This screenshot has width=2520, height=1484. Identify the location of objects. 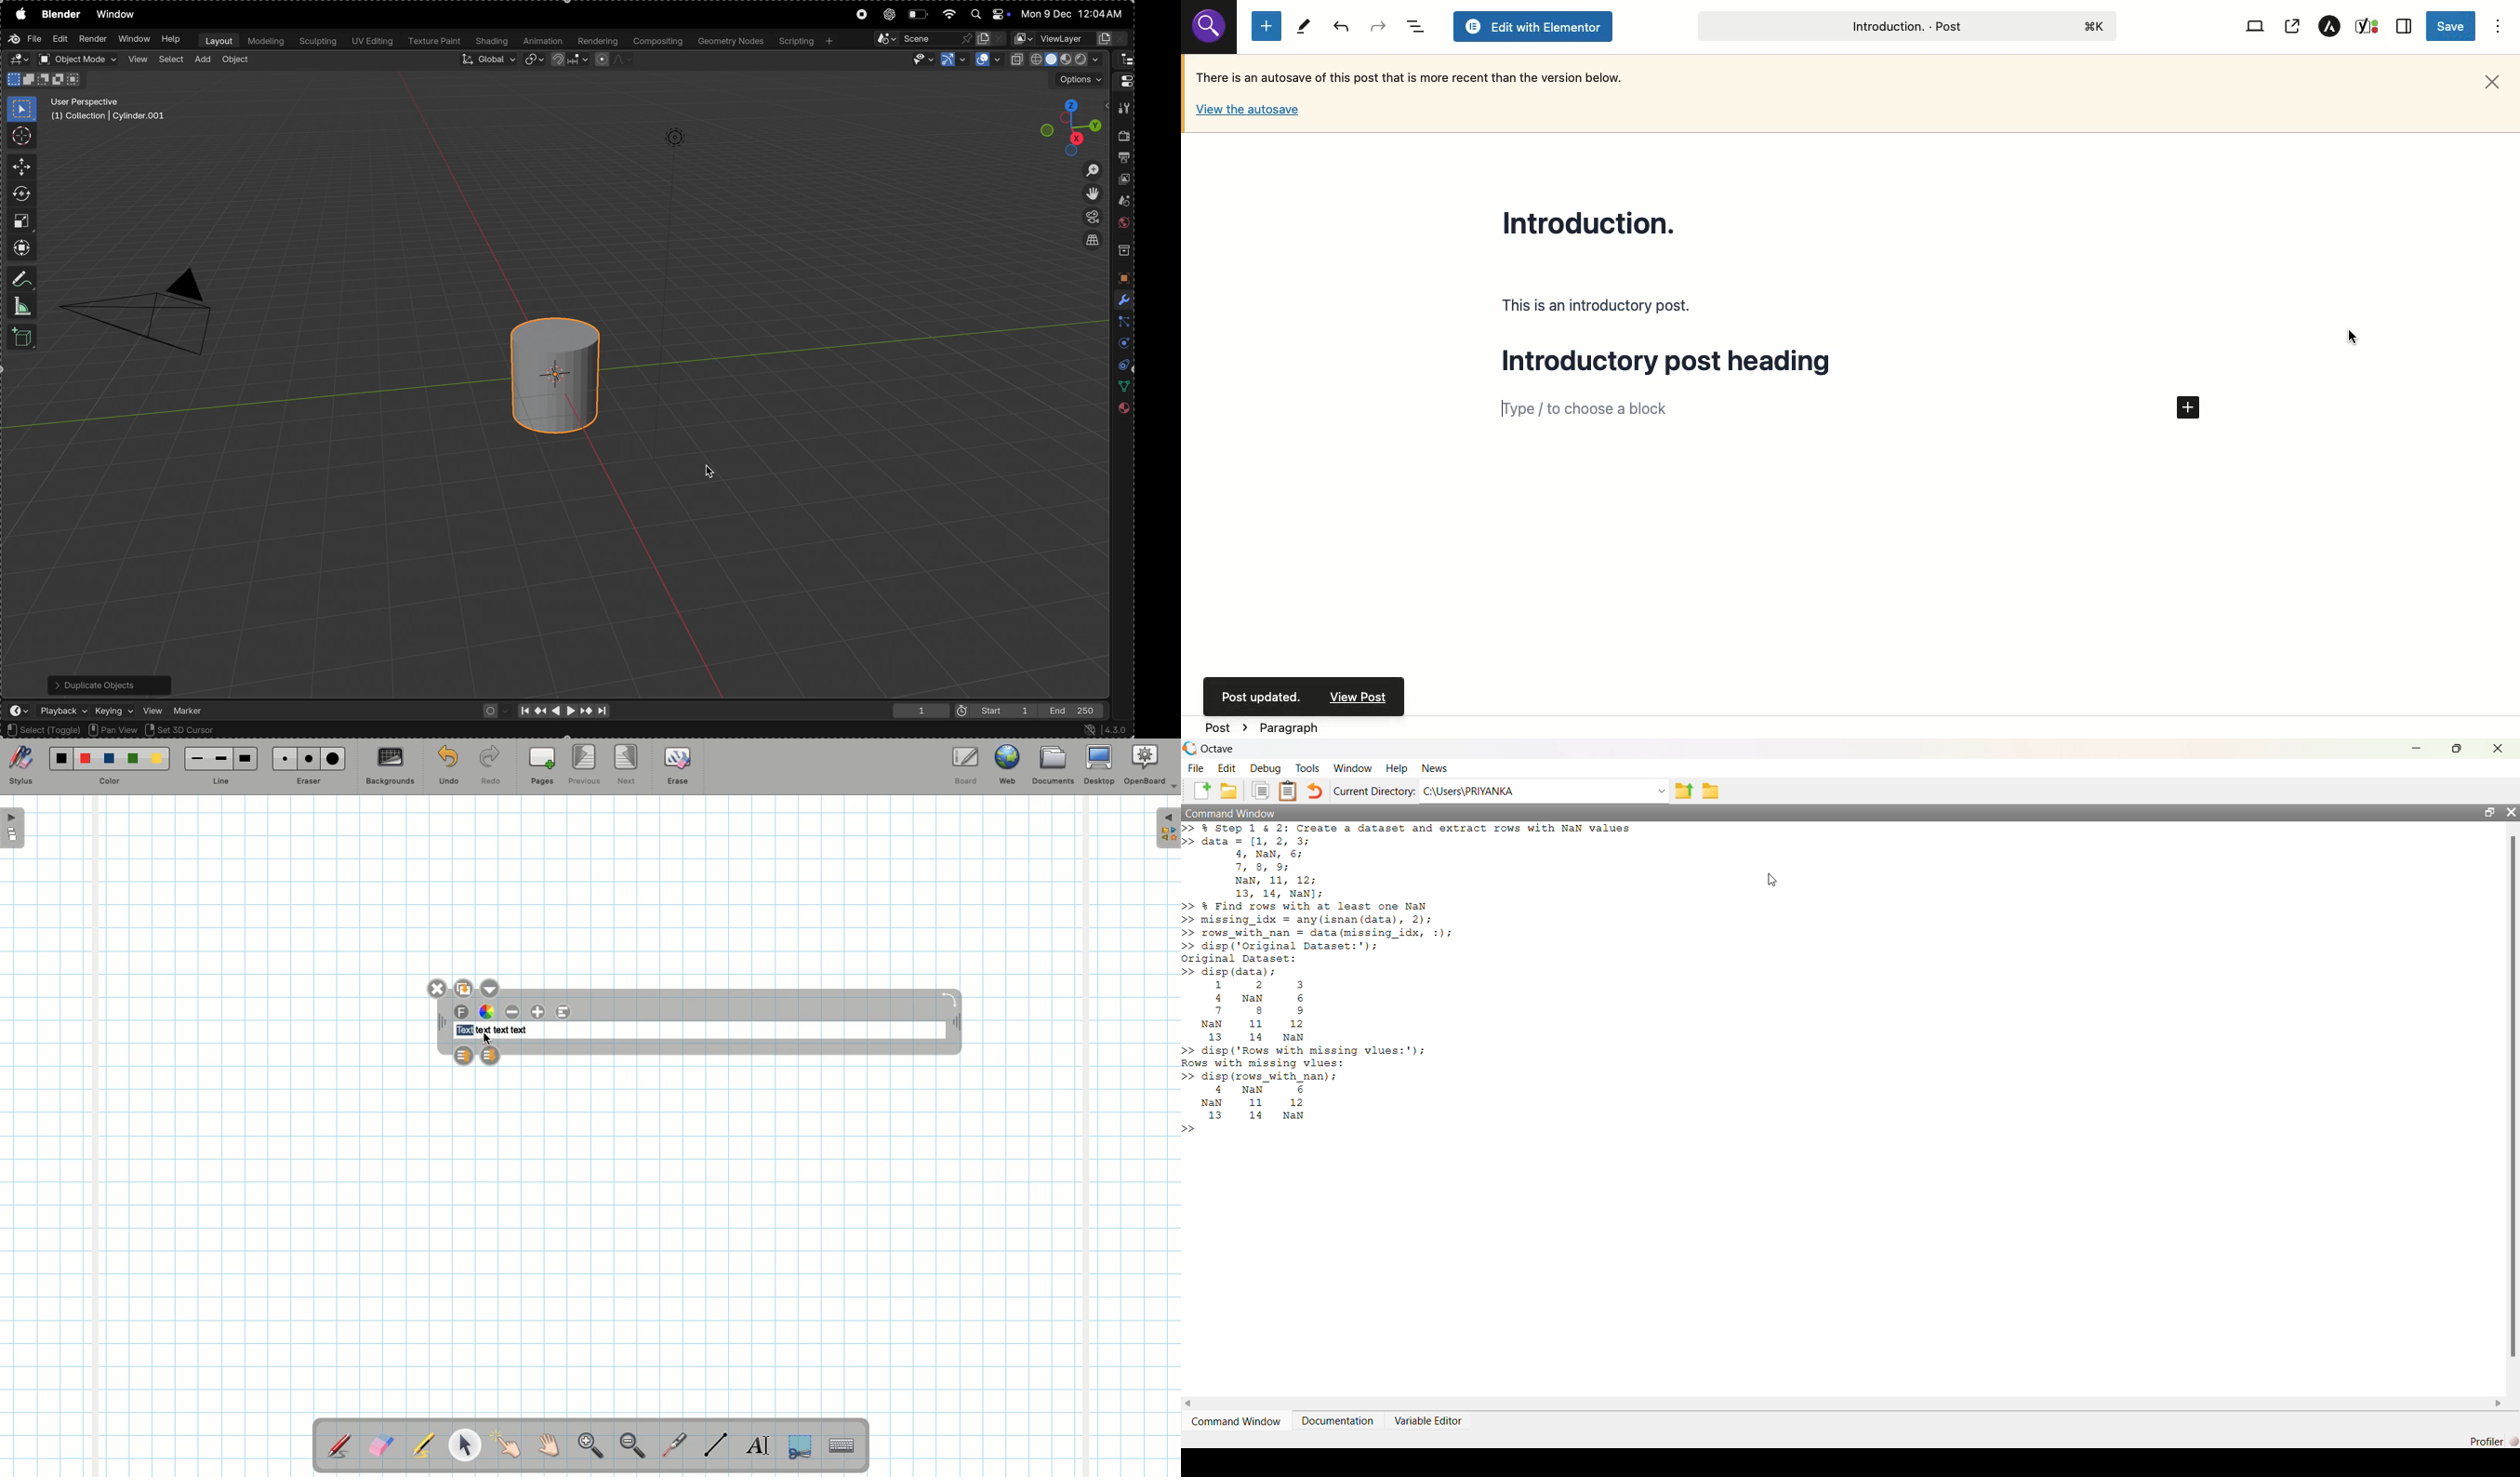
(1122, 277).